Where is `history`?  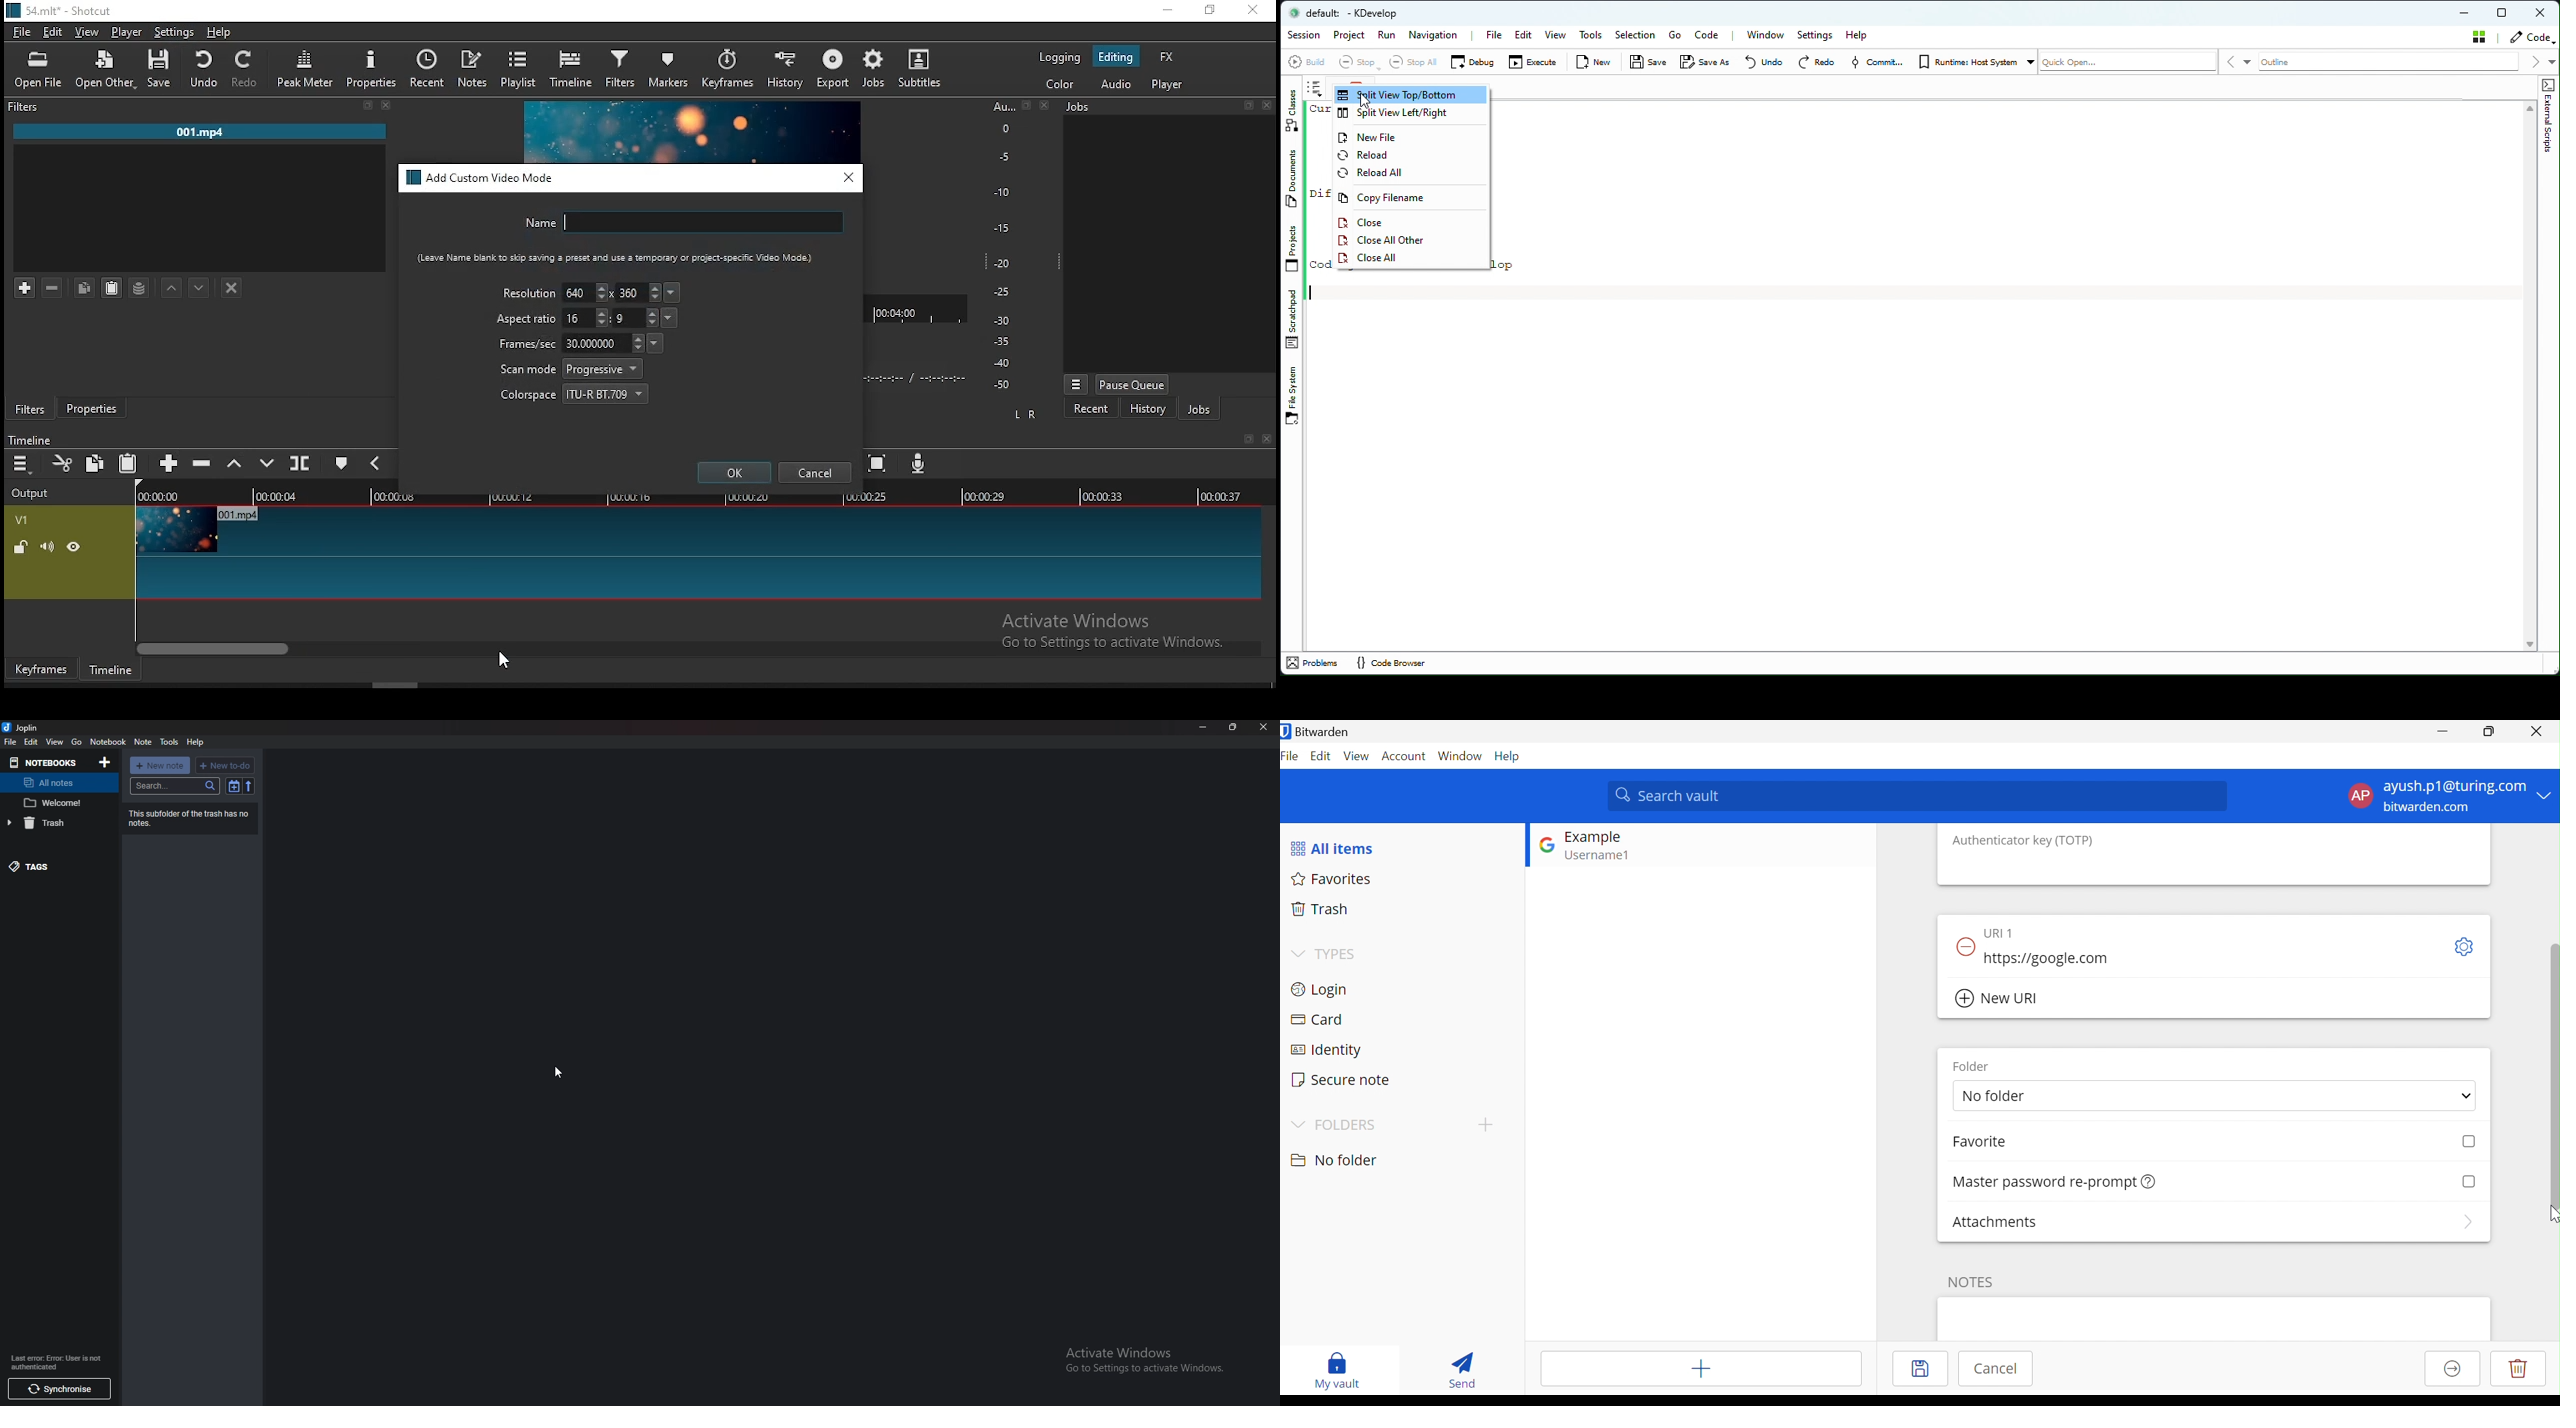
history is located at coordinates (781, 71).